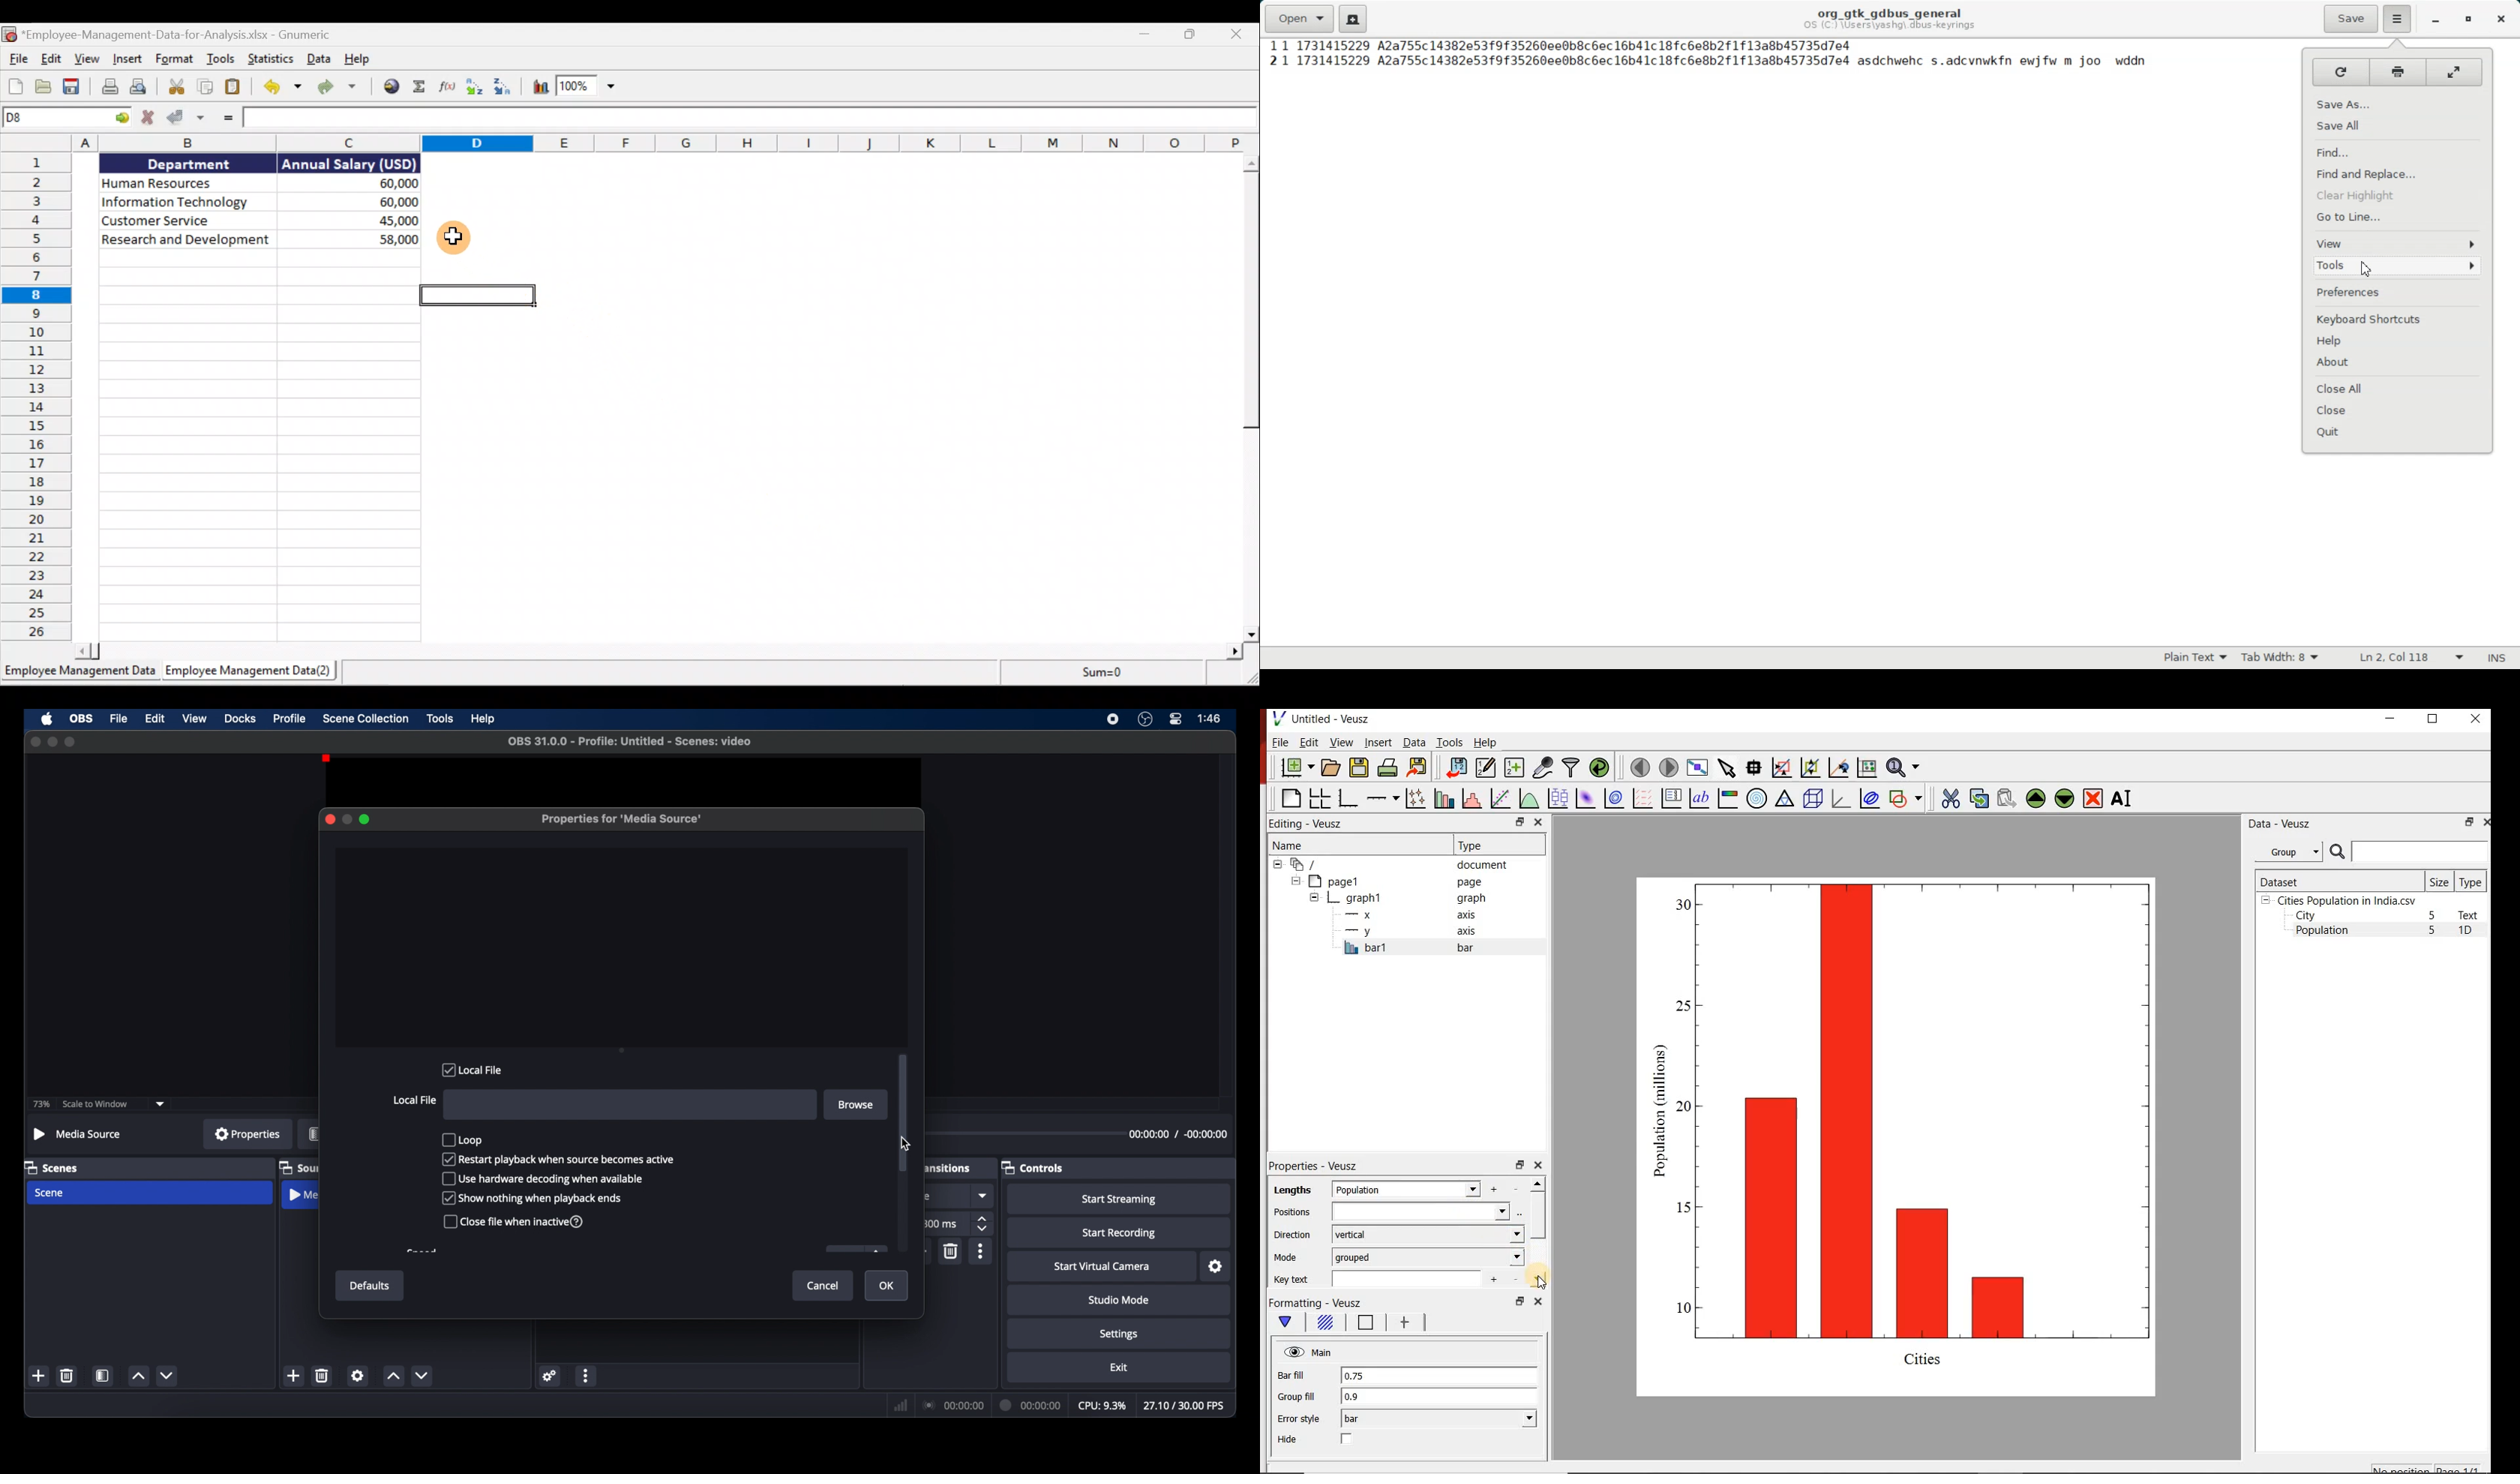 Image resolution: width=2520 pixels, height=1484 pixels. I want to click on Bar fill, so click(1301, 1376).